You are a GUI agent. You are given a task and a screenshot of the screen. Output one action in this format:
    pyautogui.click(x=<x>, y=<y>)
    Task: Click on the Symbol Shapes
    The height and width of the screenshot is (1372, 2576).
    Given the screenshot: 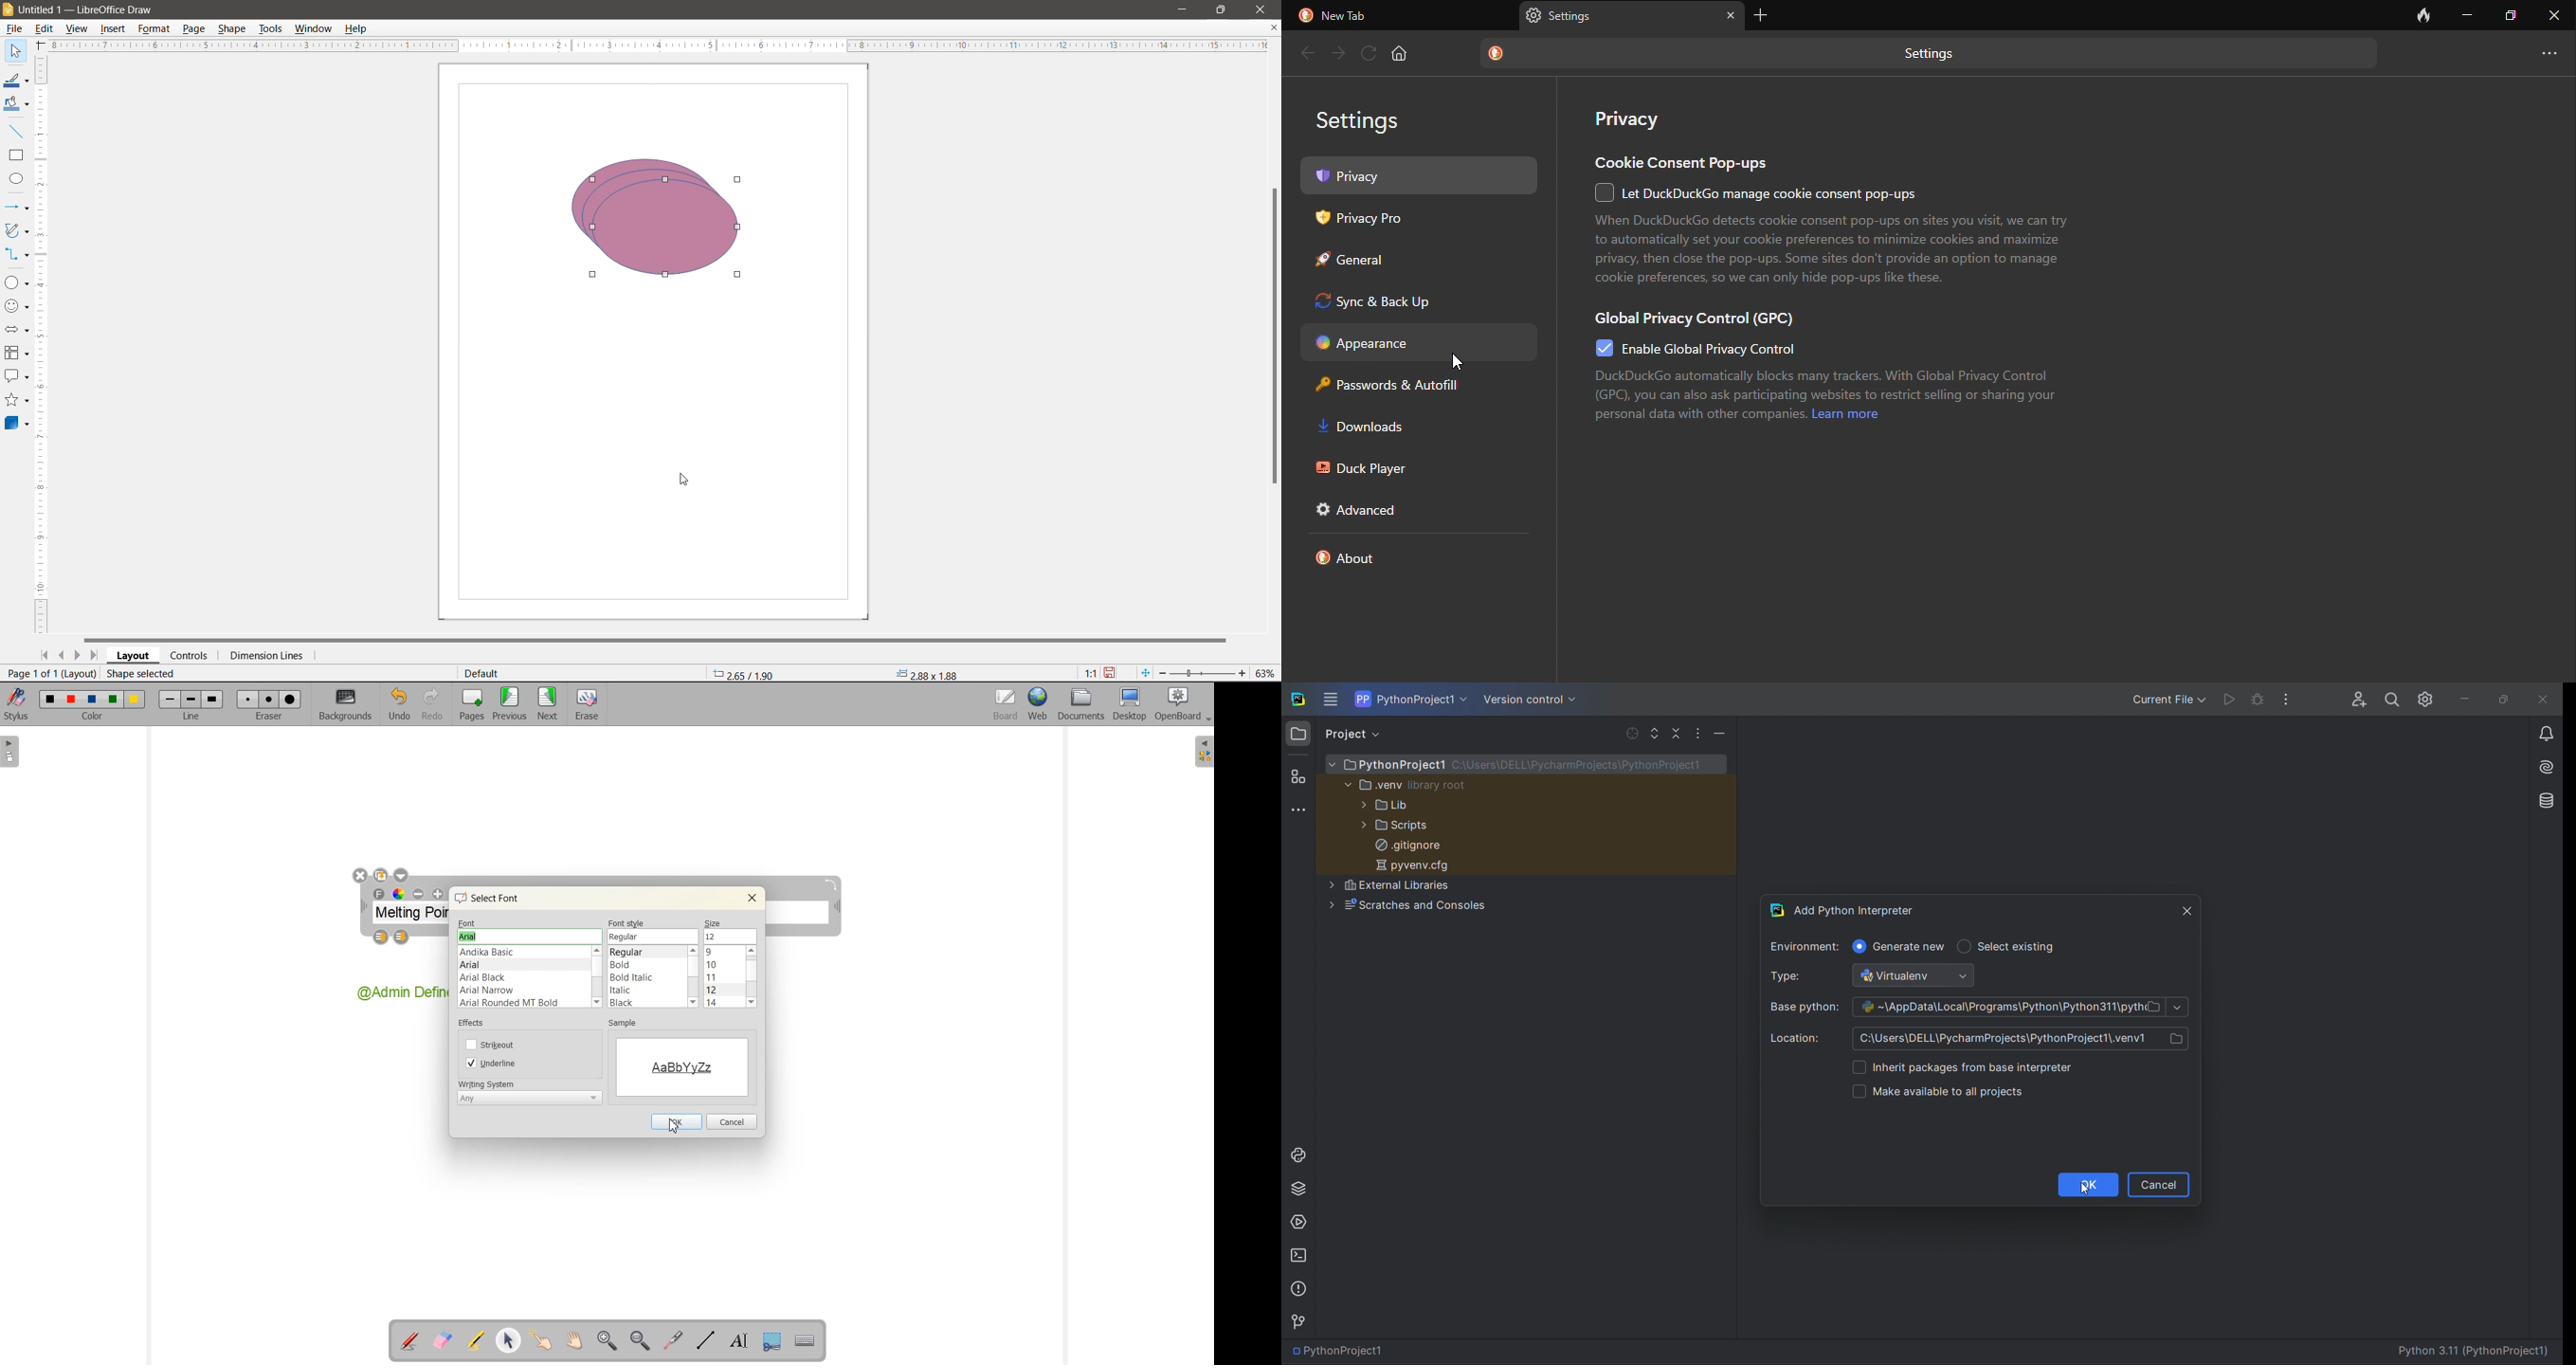 What is the action you would take?
    pyautogui.click(x=19, y=308)
    